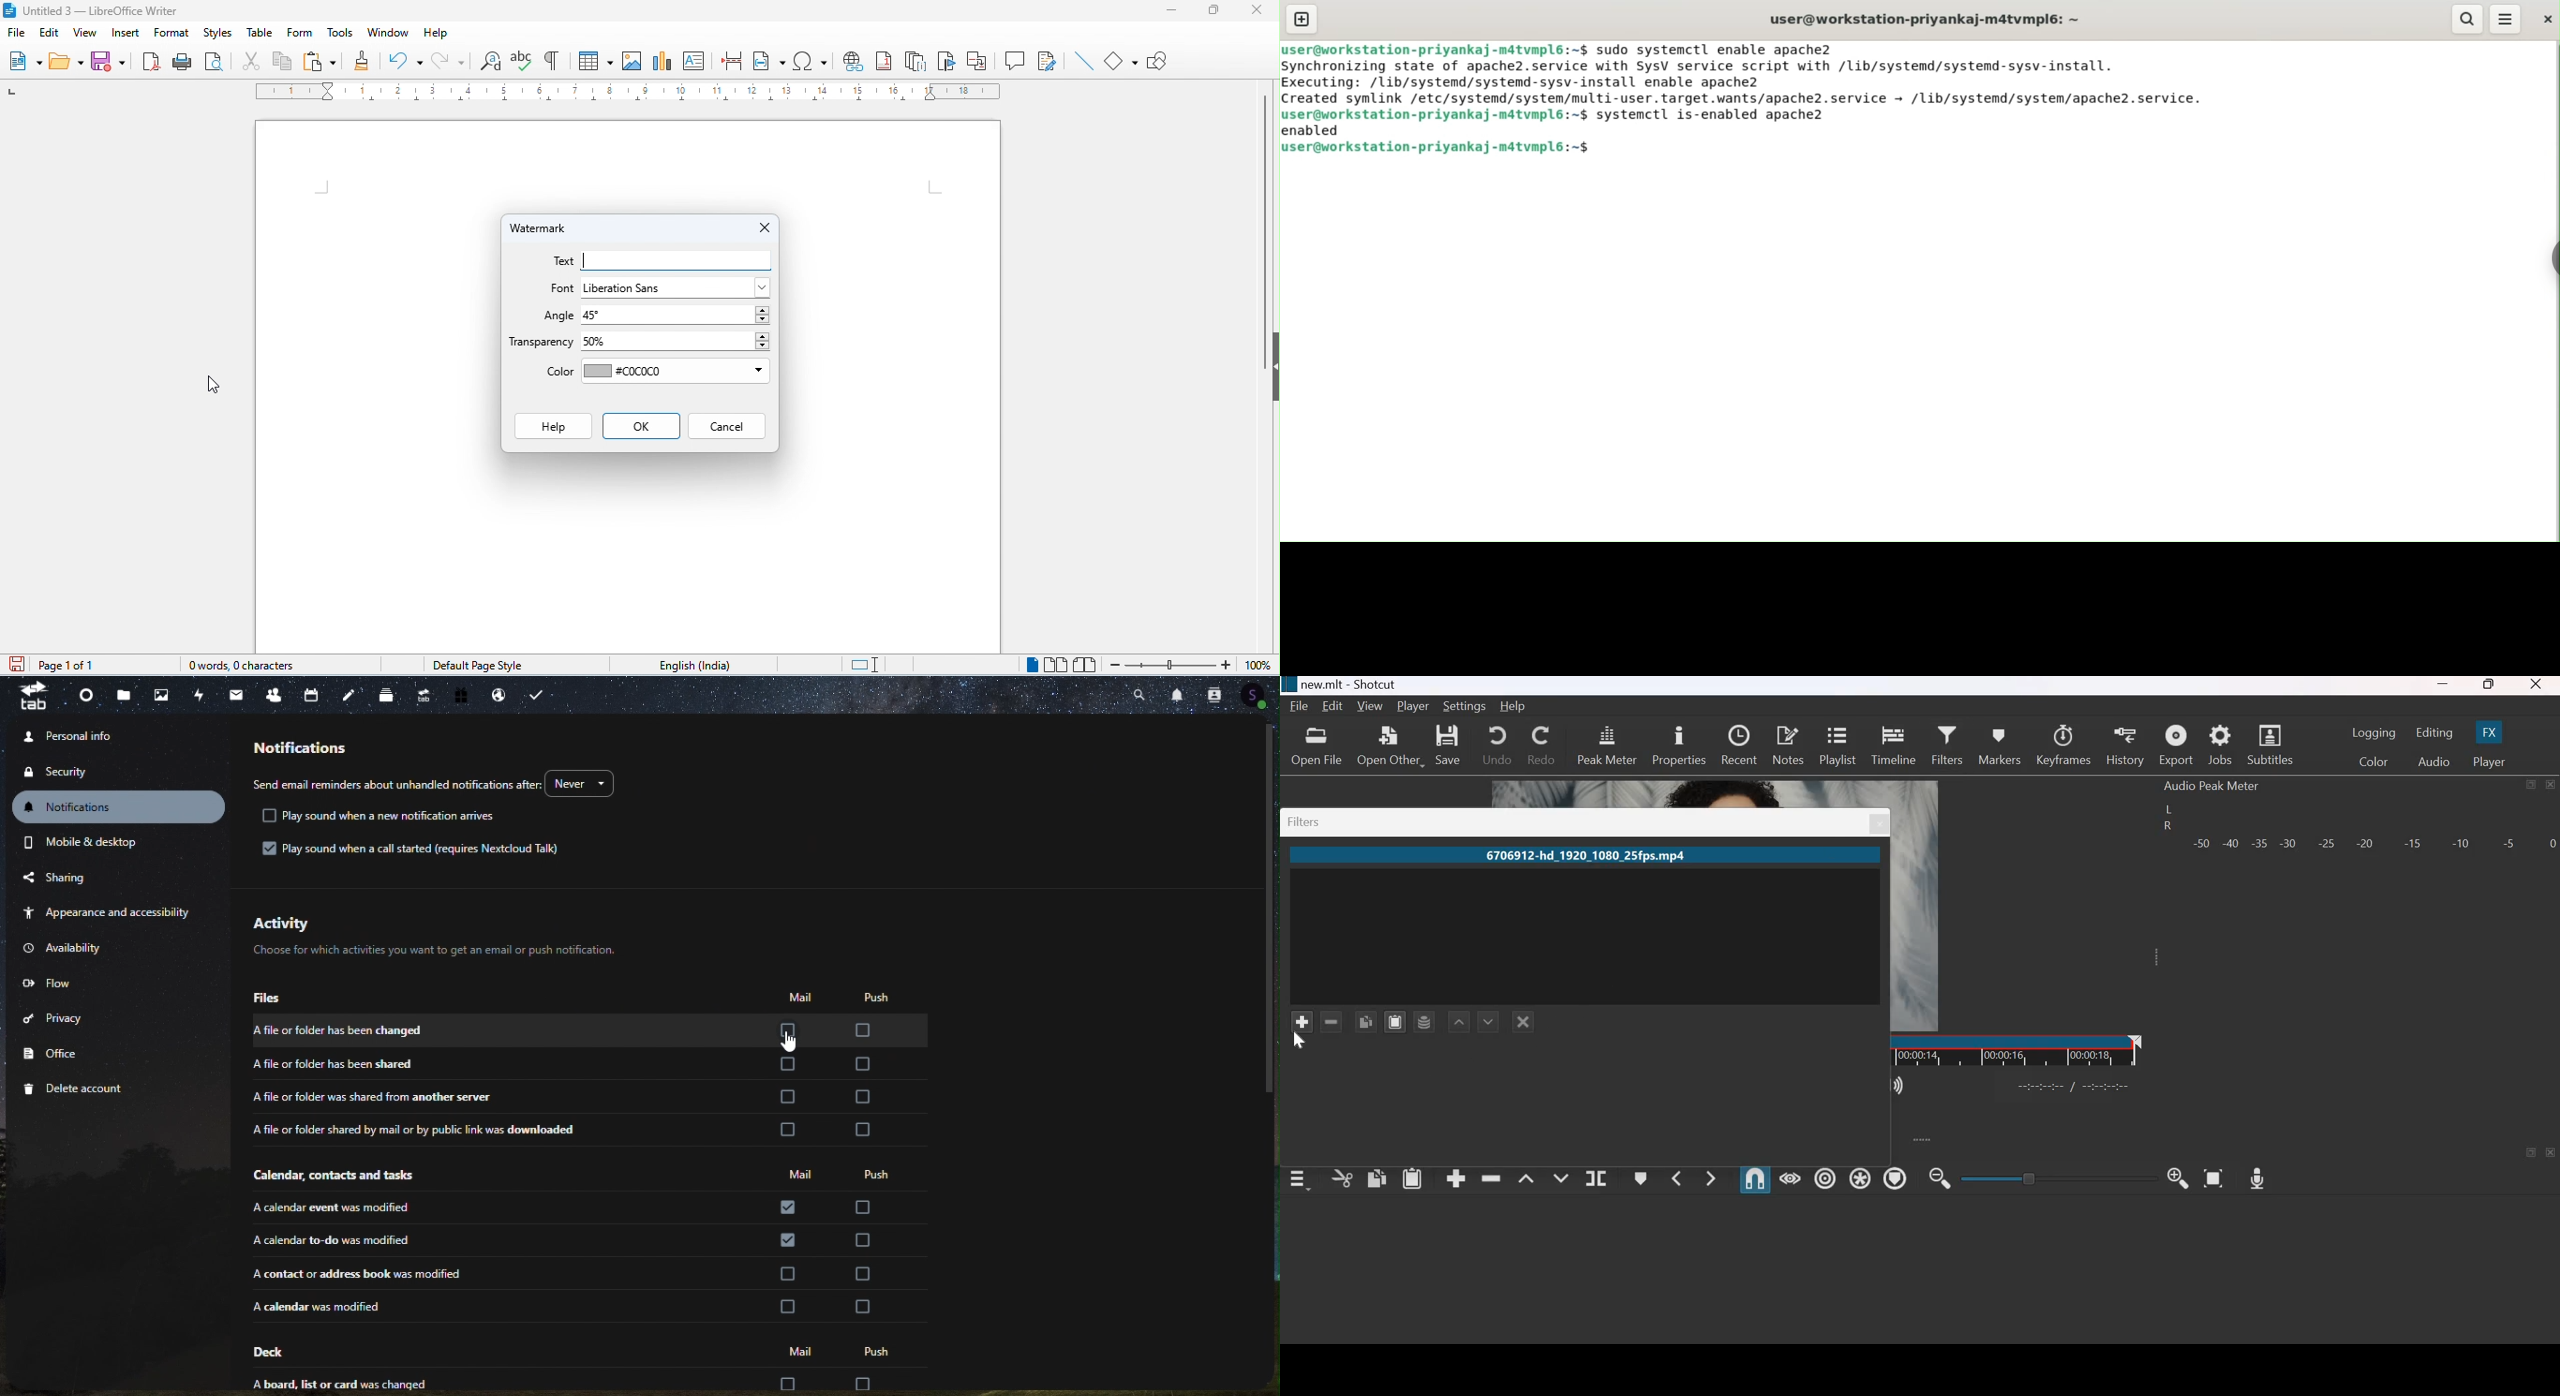 Image resolution: width=2576 pixels, height=1400 pixels. Describe the element at coordinates (101, 11) in the screenshot. I see `Untitled 3 - LibreOffice Writer` at that location.